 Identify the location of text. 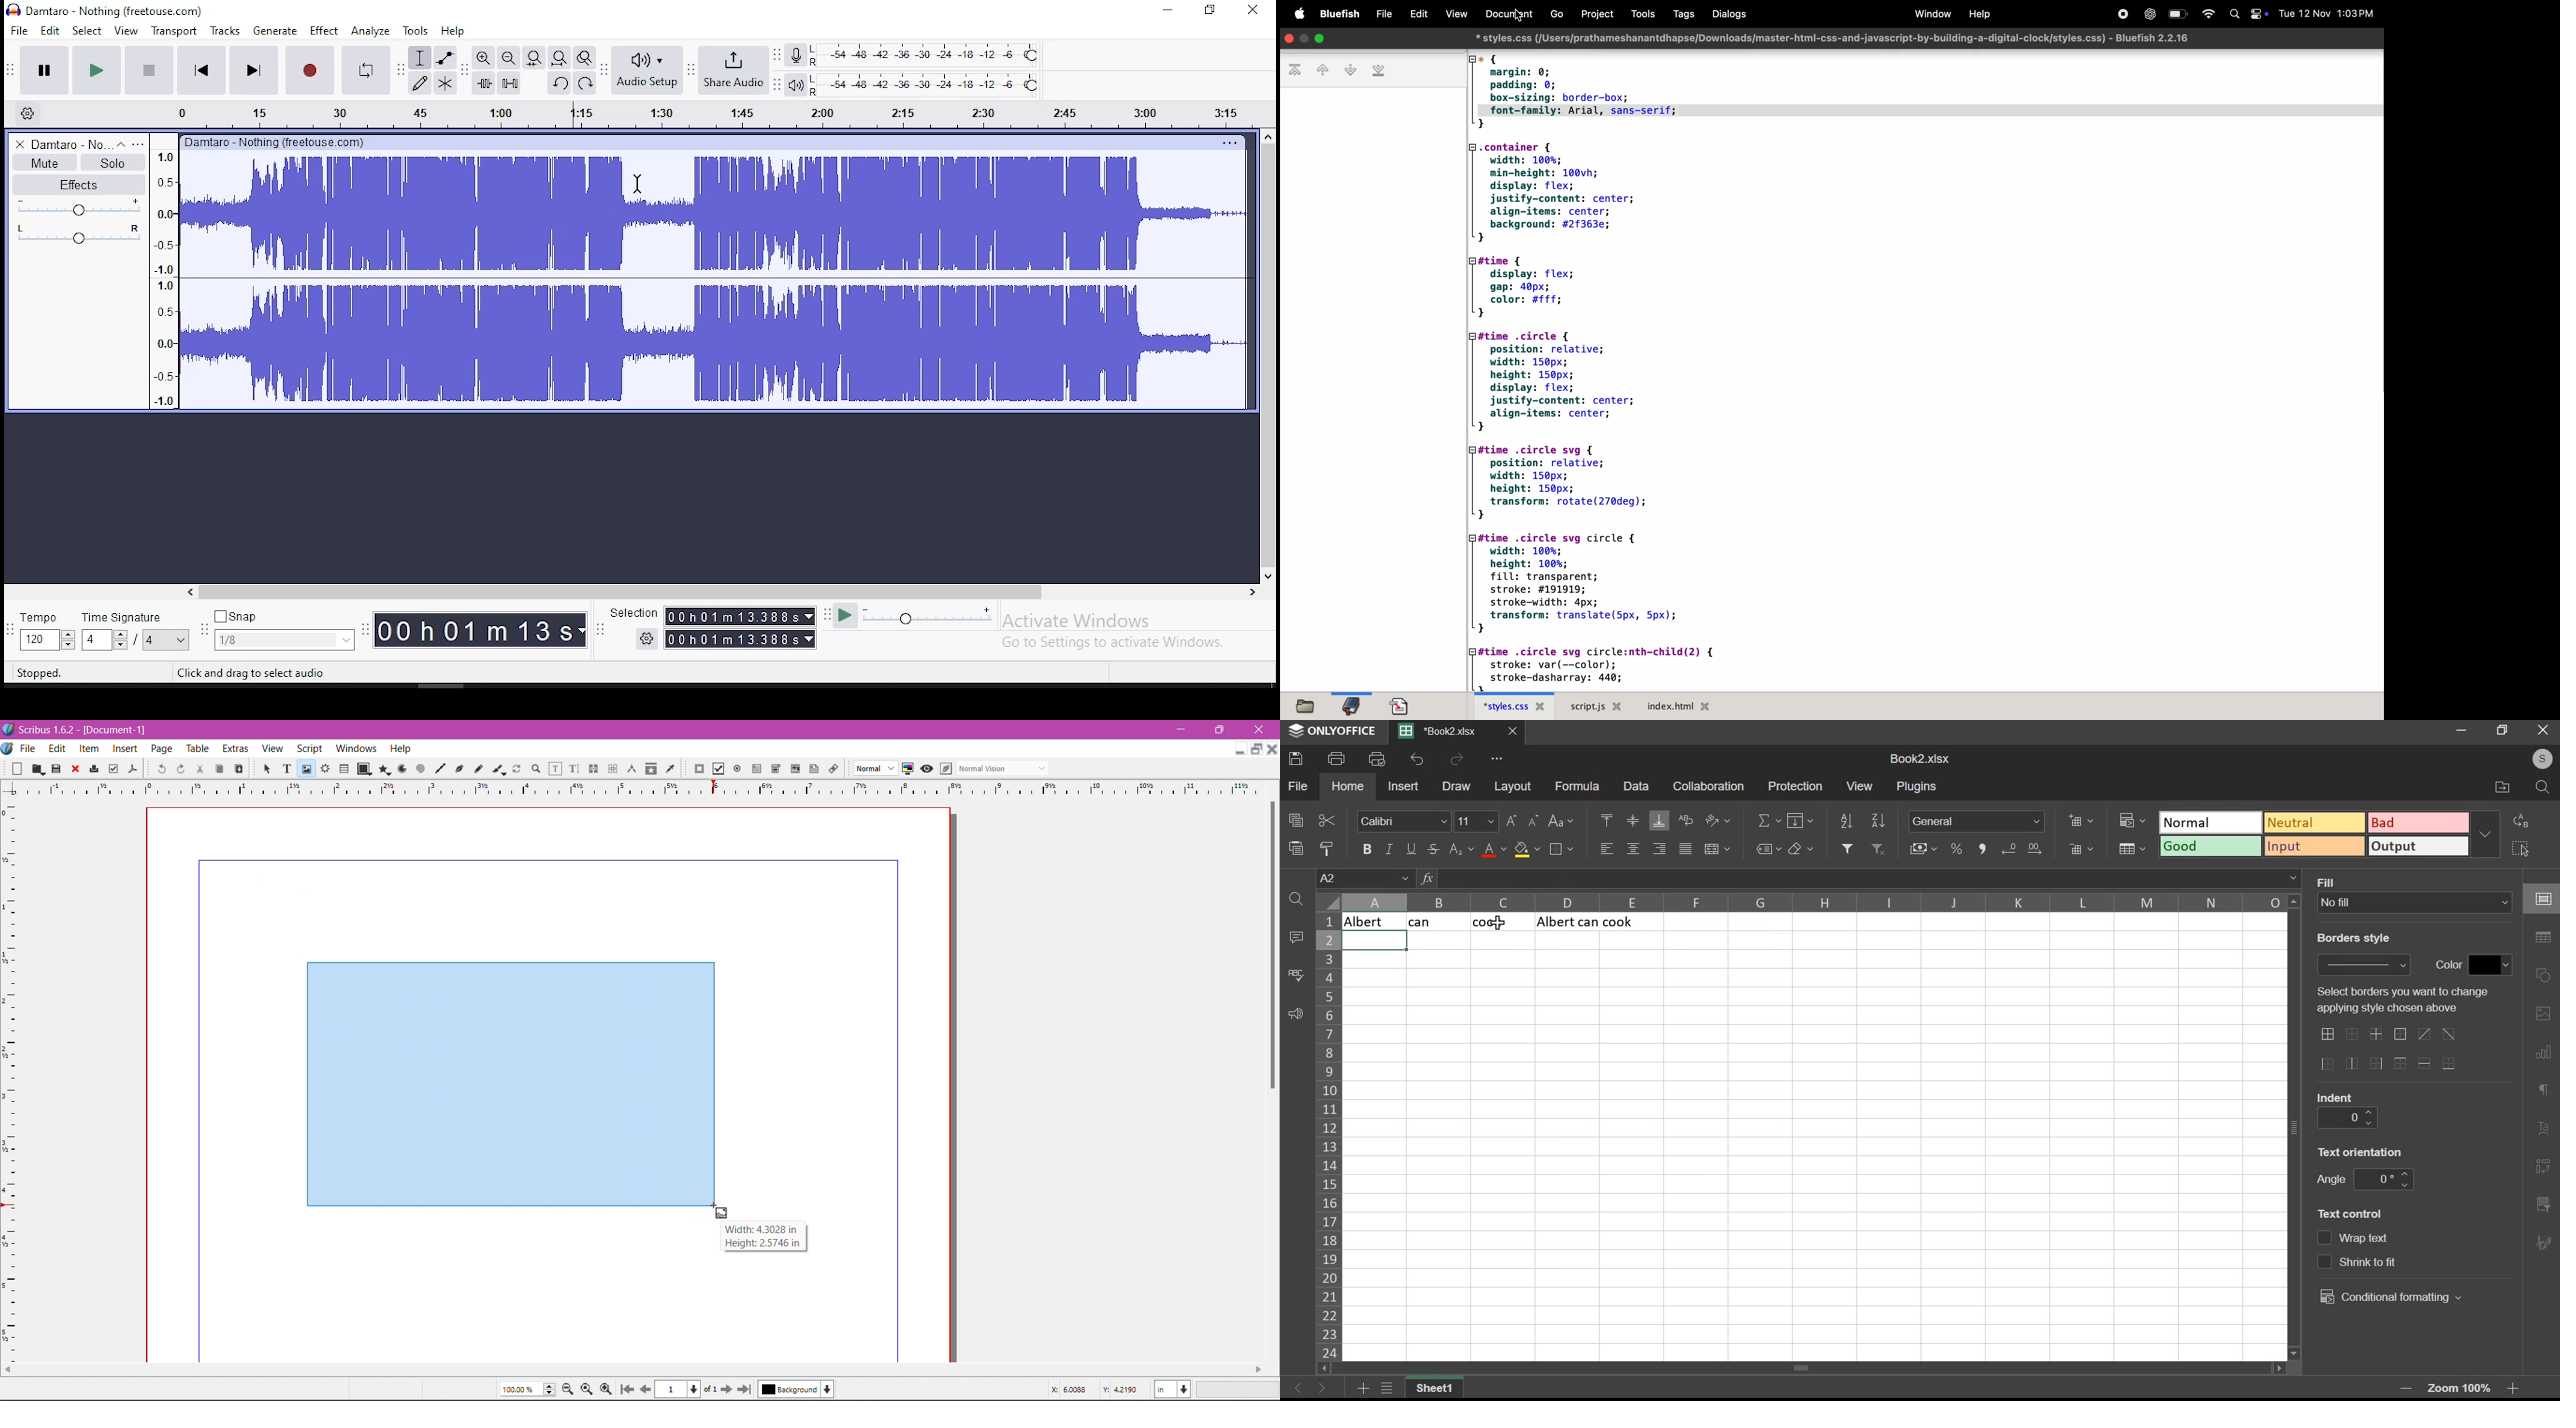
(2352, 938).